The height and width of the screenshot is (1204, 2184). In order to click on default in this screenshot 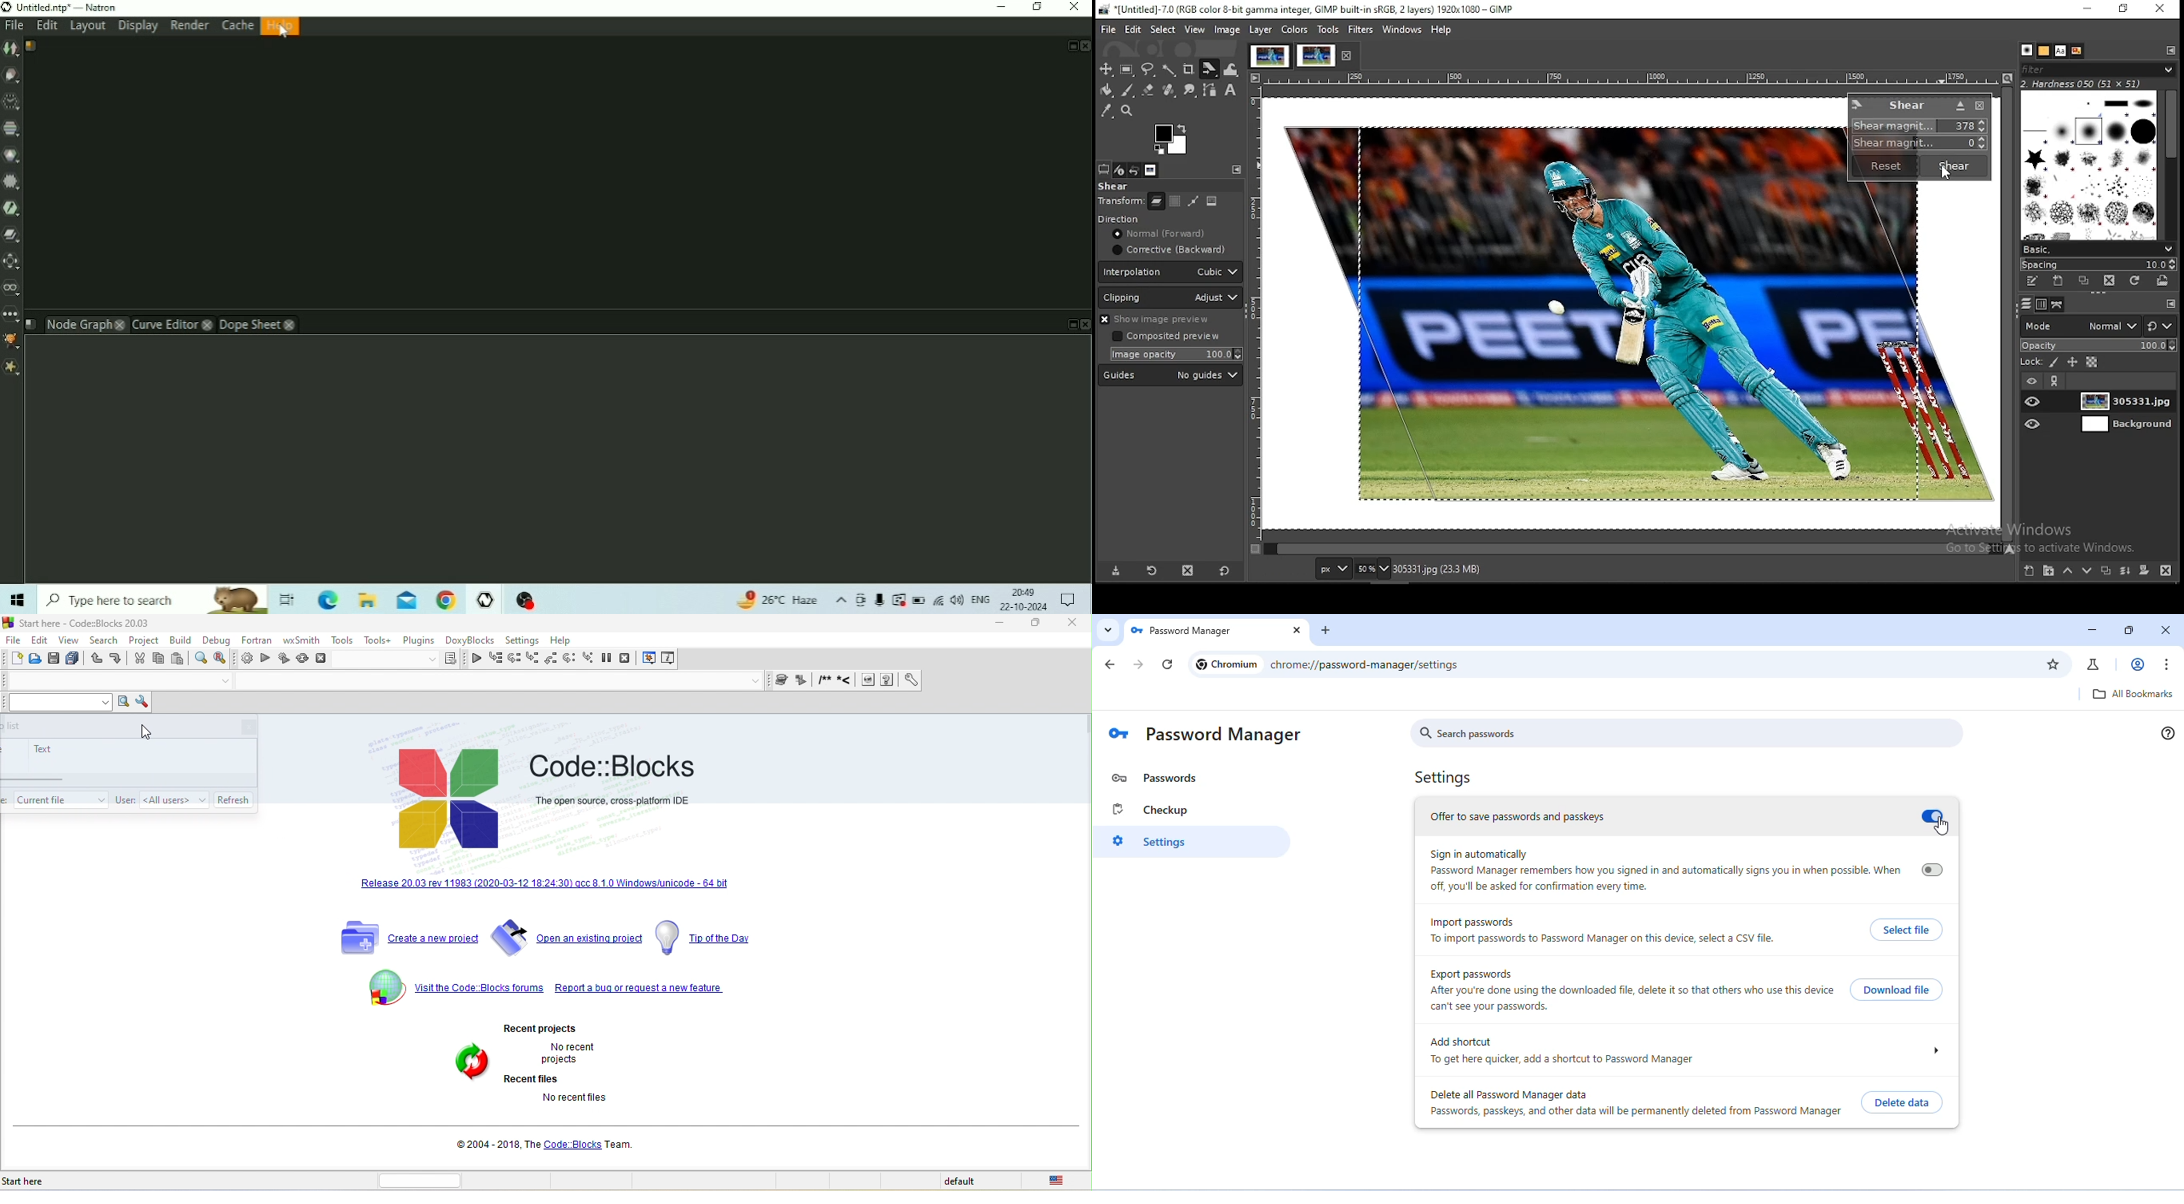, I will do `click(971, 1182)`.